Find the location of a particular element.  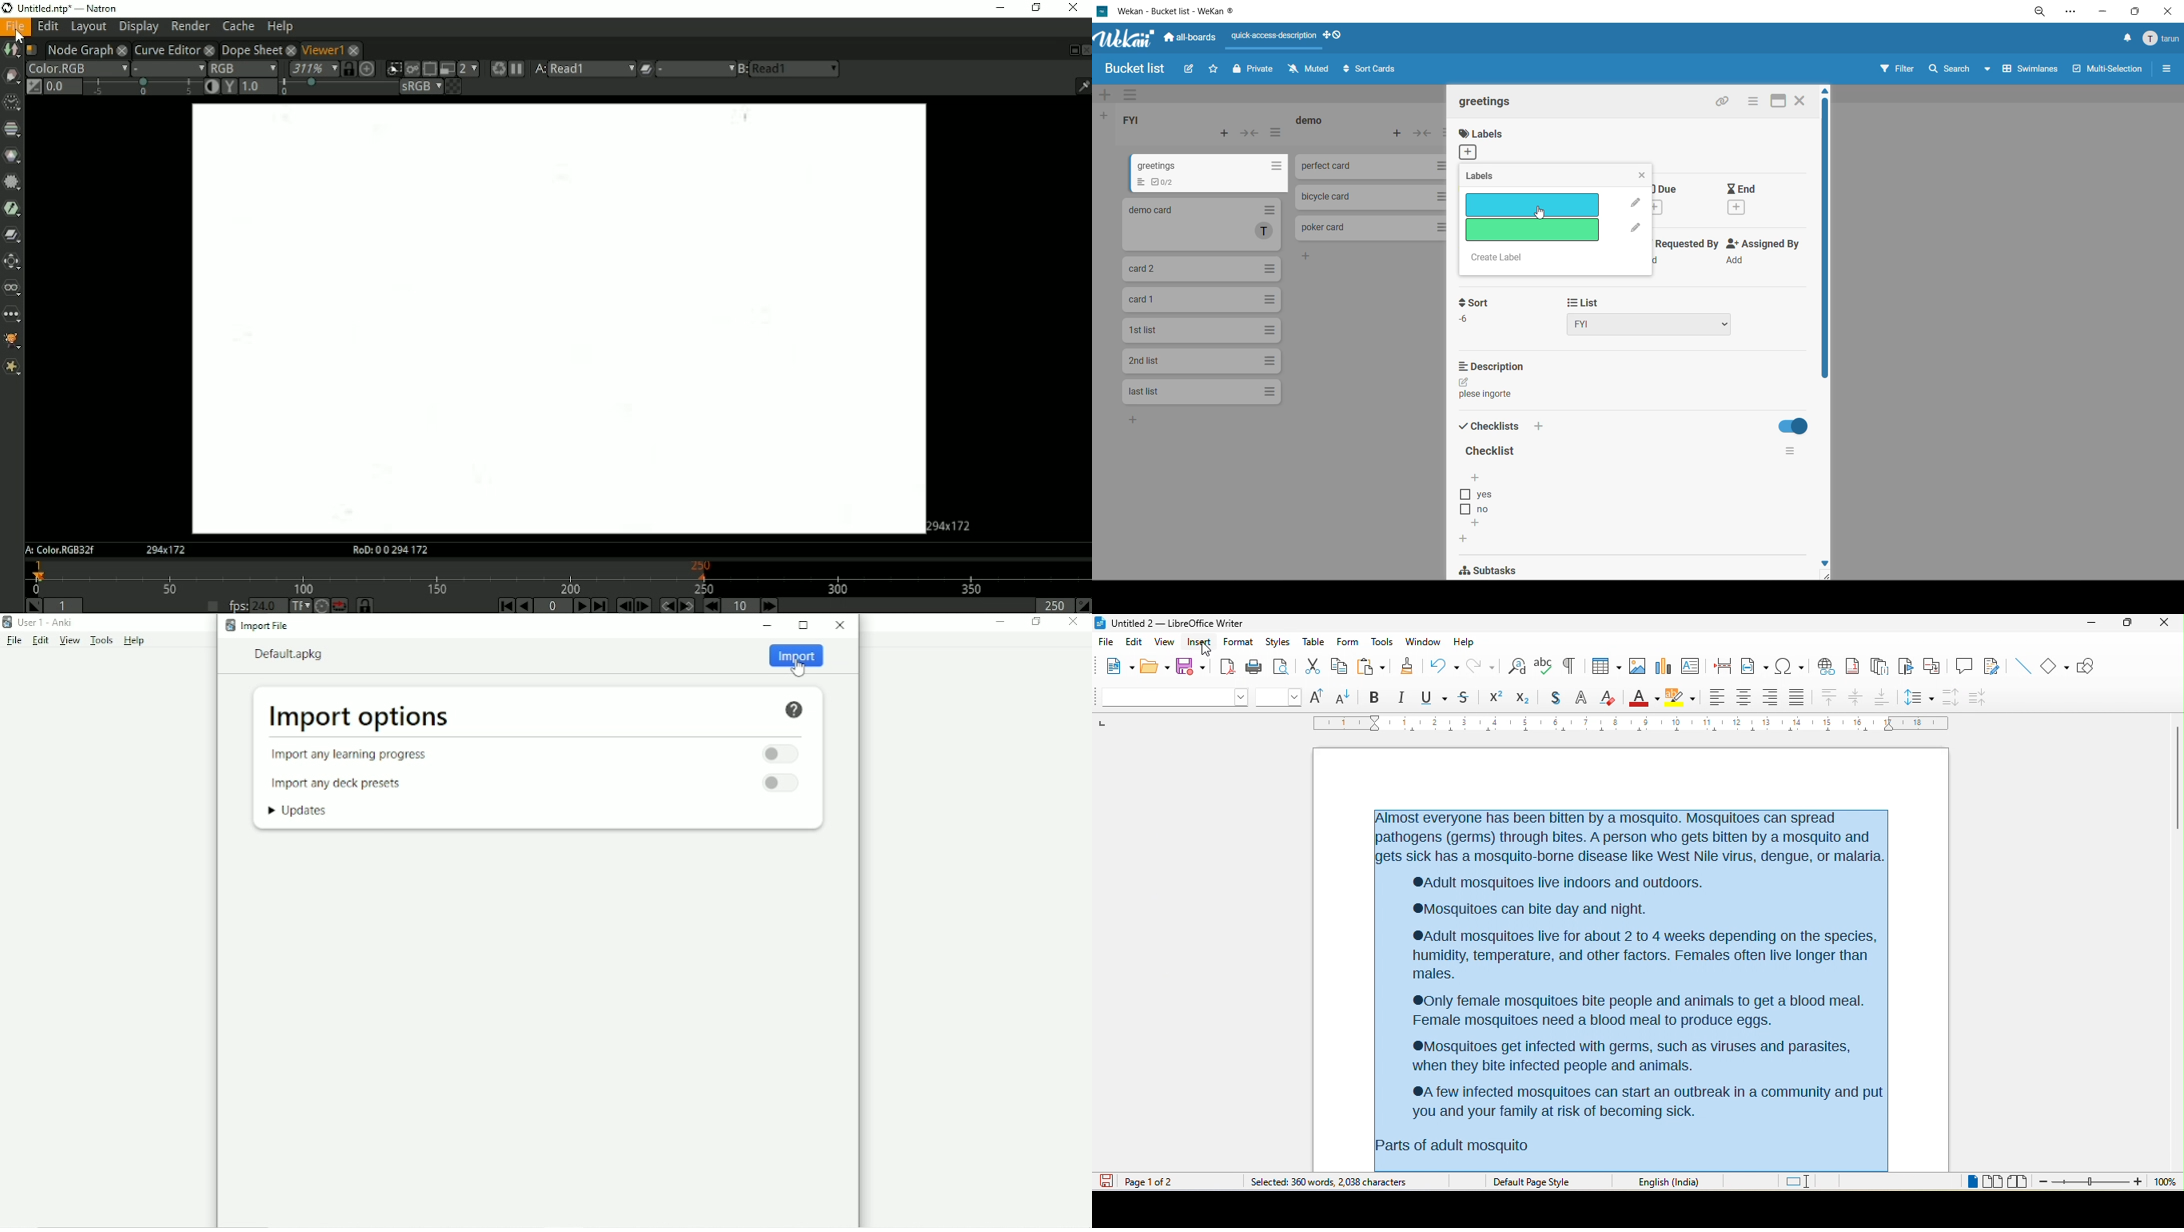

align center is located at coordinates (1744, 698).